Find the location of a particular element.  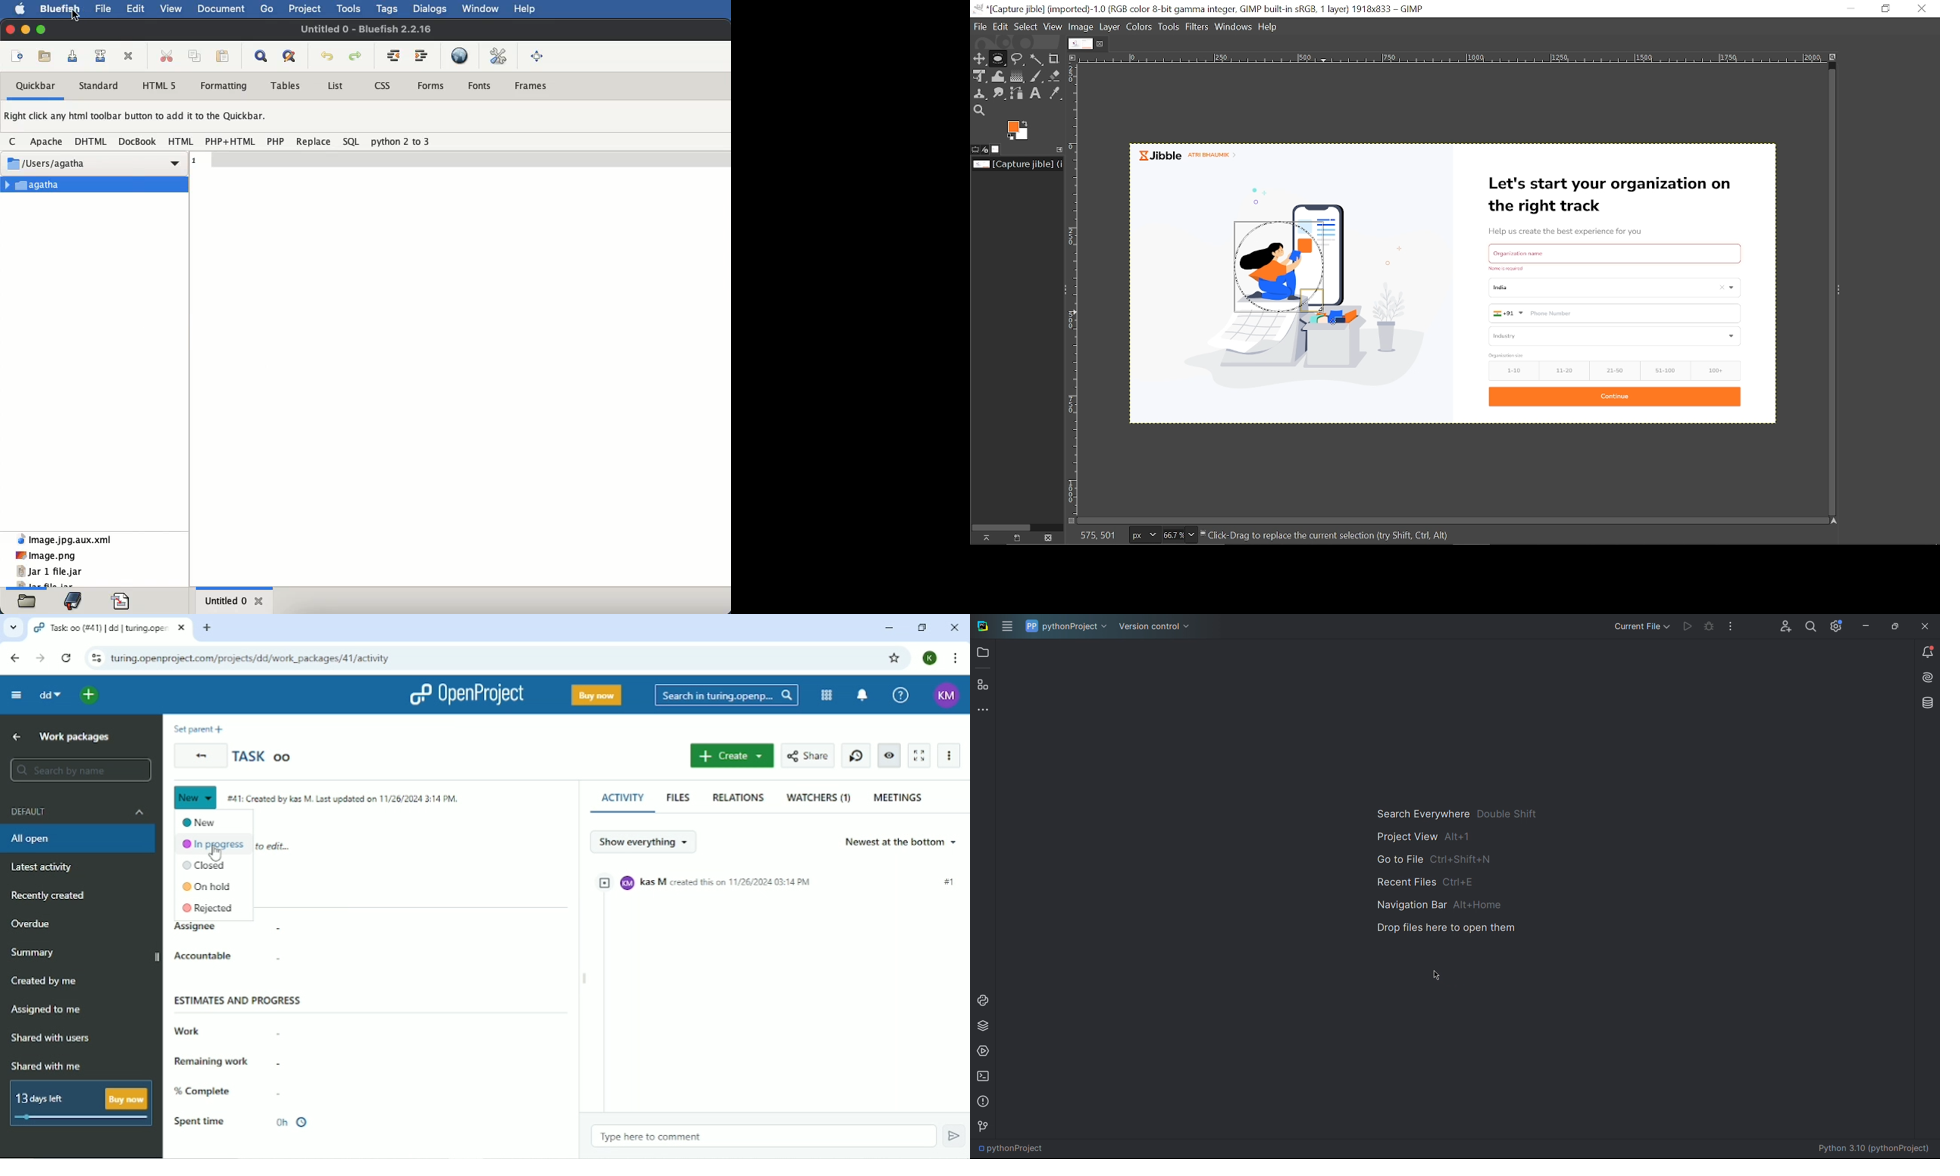

minimize is located at coordinates (1864, 629).